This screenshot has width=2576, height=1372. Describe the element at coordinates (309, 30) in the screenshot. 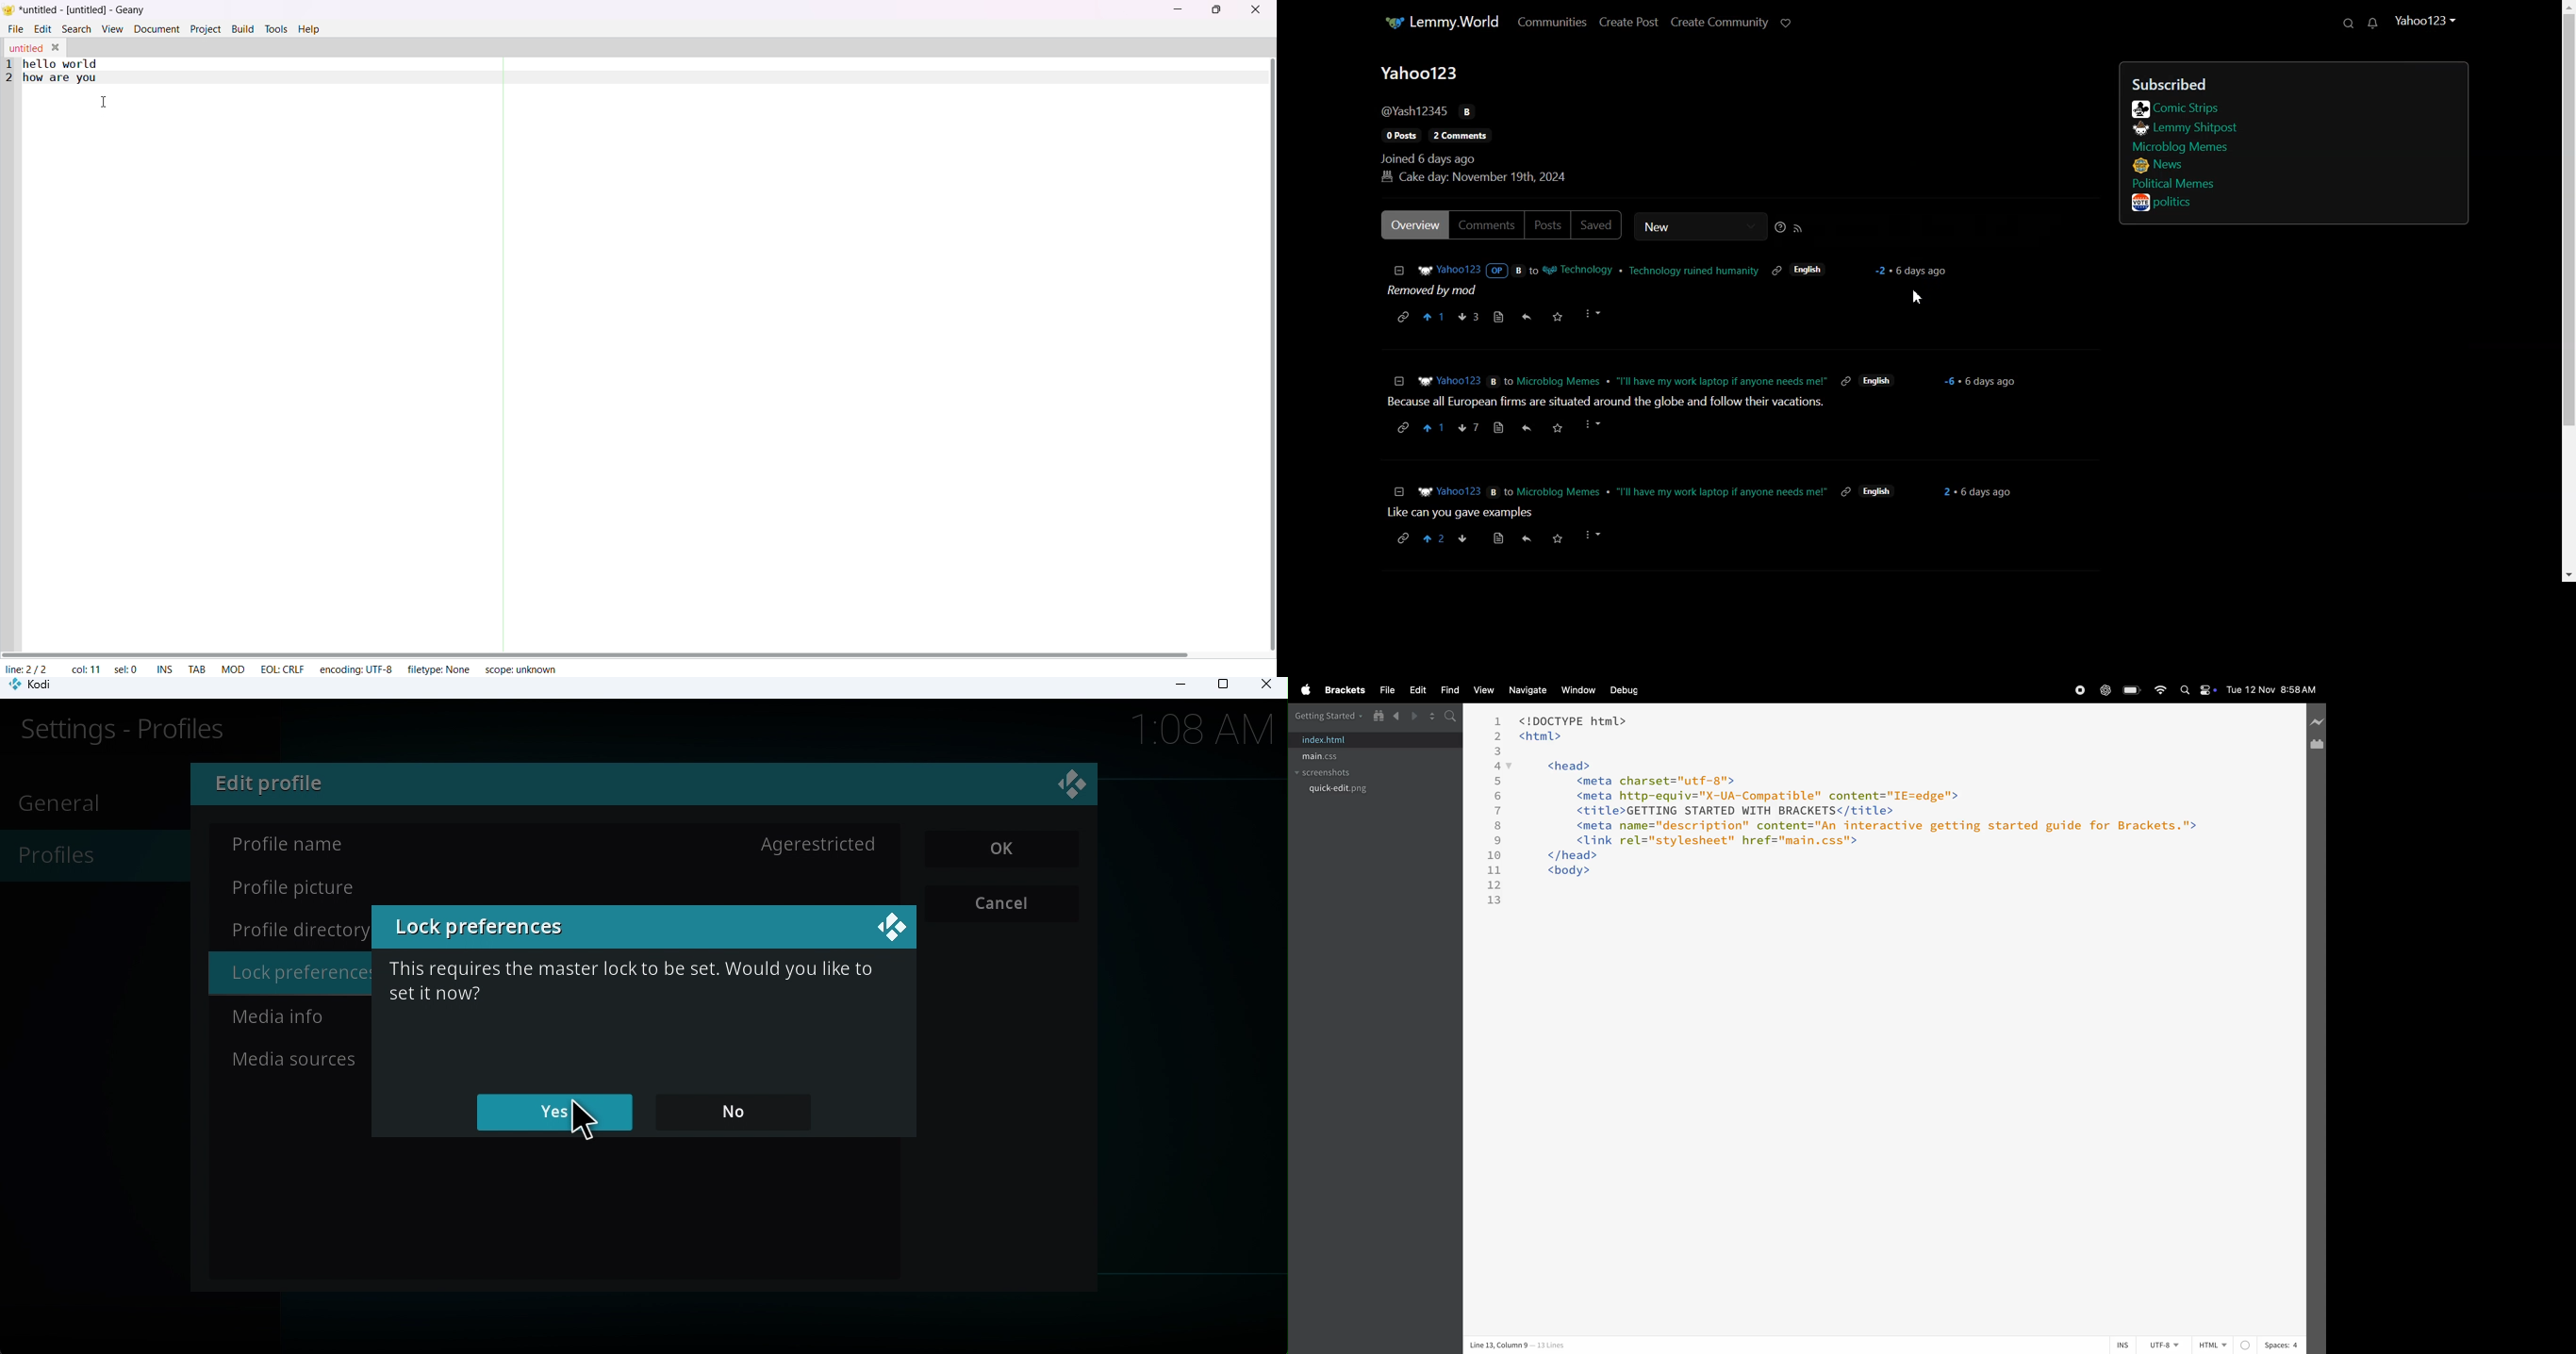

I see `help` at that location.